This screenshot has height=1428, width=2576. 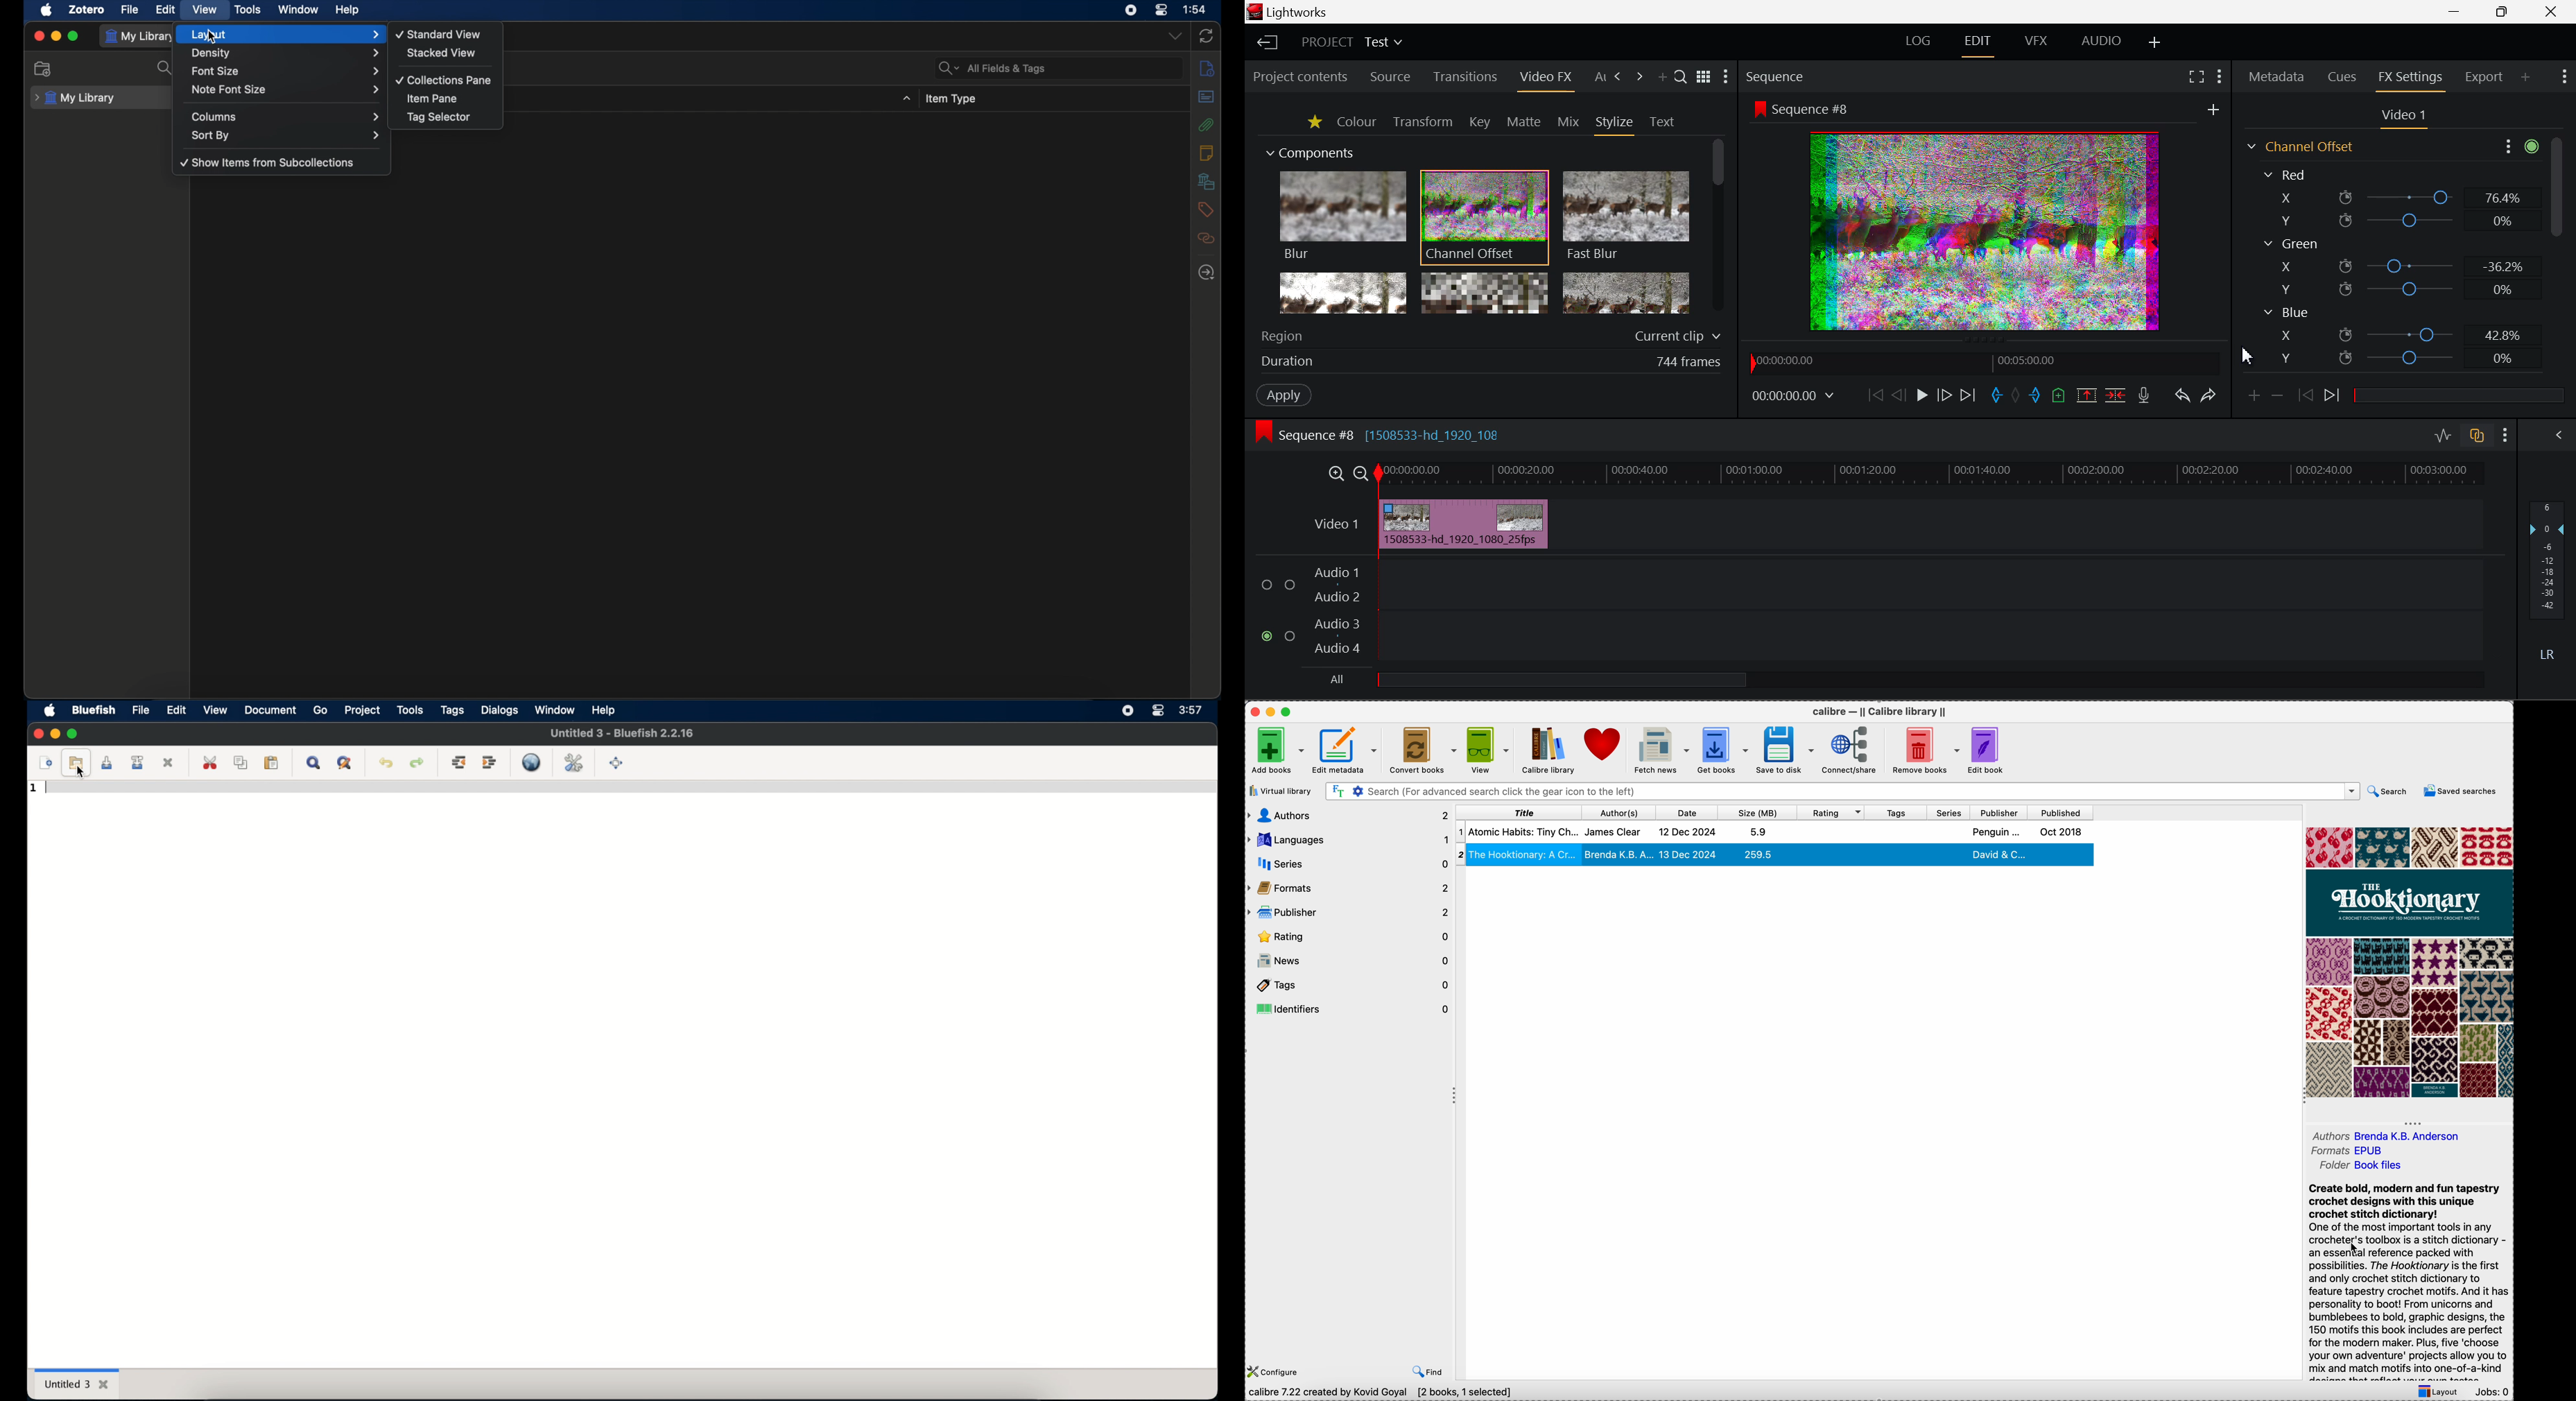 I want to click on tools, so click(x=410, y=710).